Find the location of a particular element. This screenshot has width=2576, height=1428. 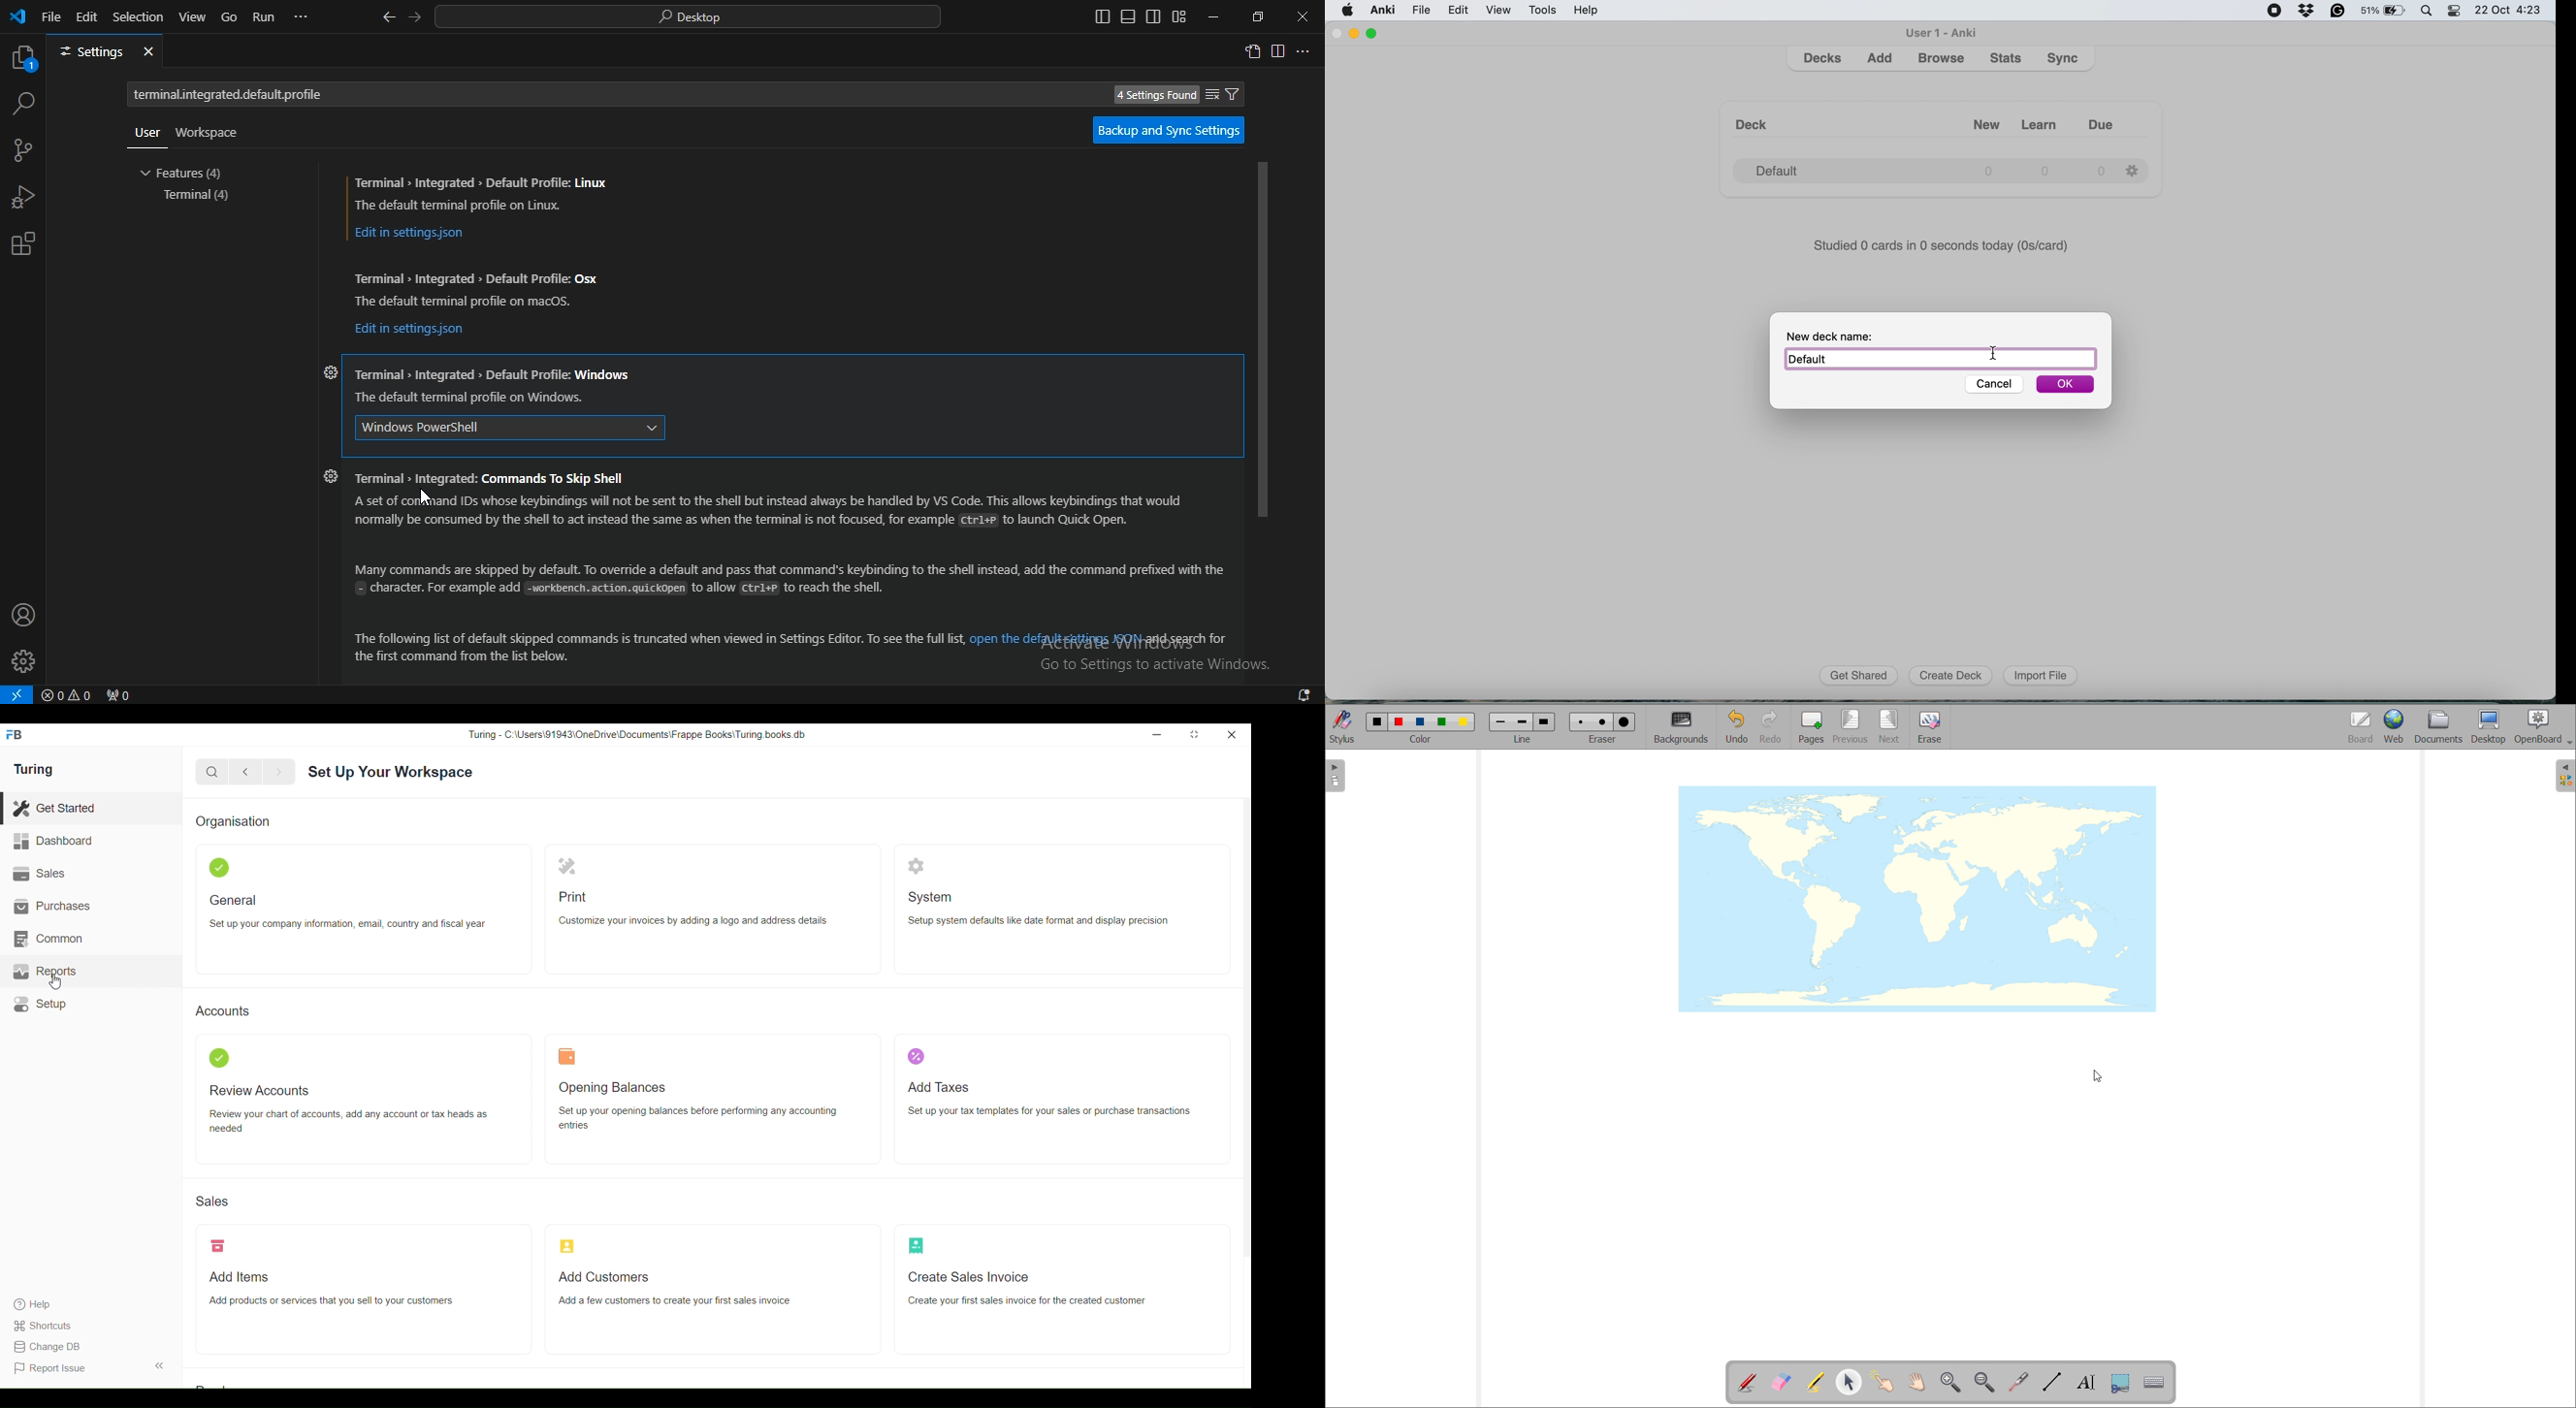

account is located at coordinates (22, 616).